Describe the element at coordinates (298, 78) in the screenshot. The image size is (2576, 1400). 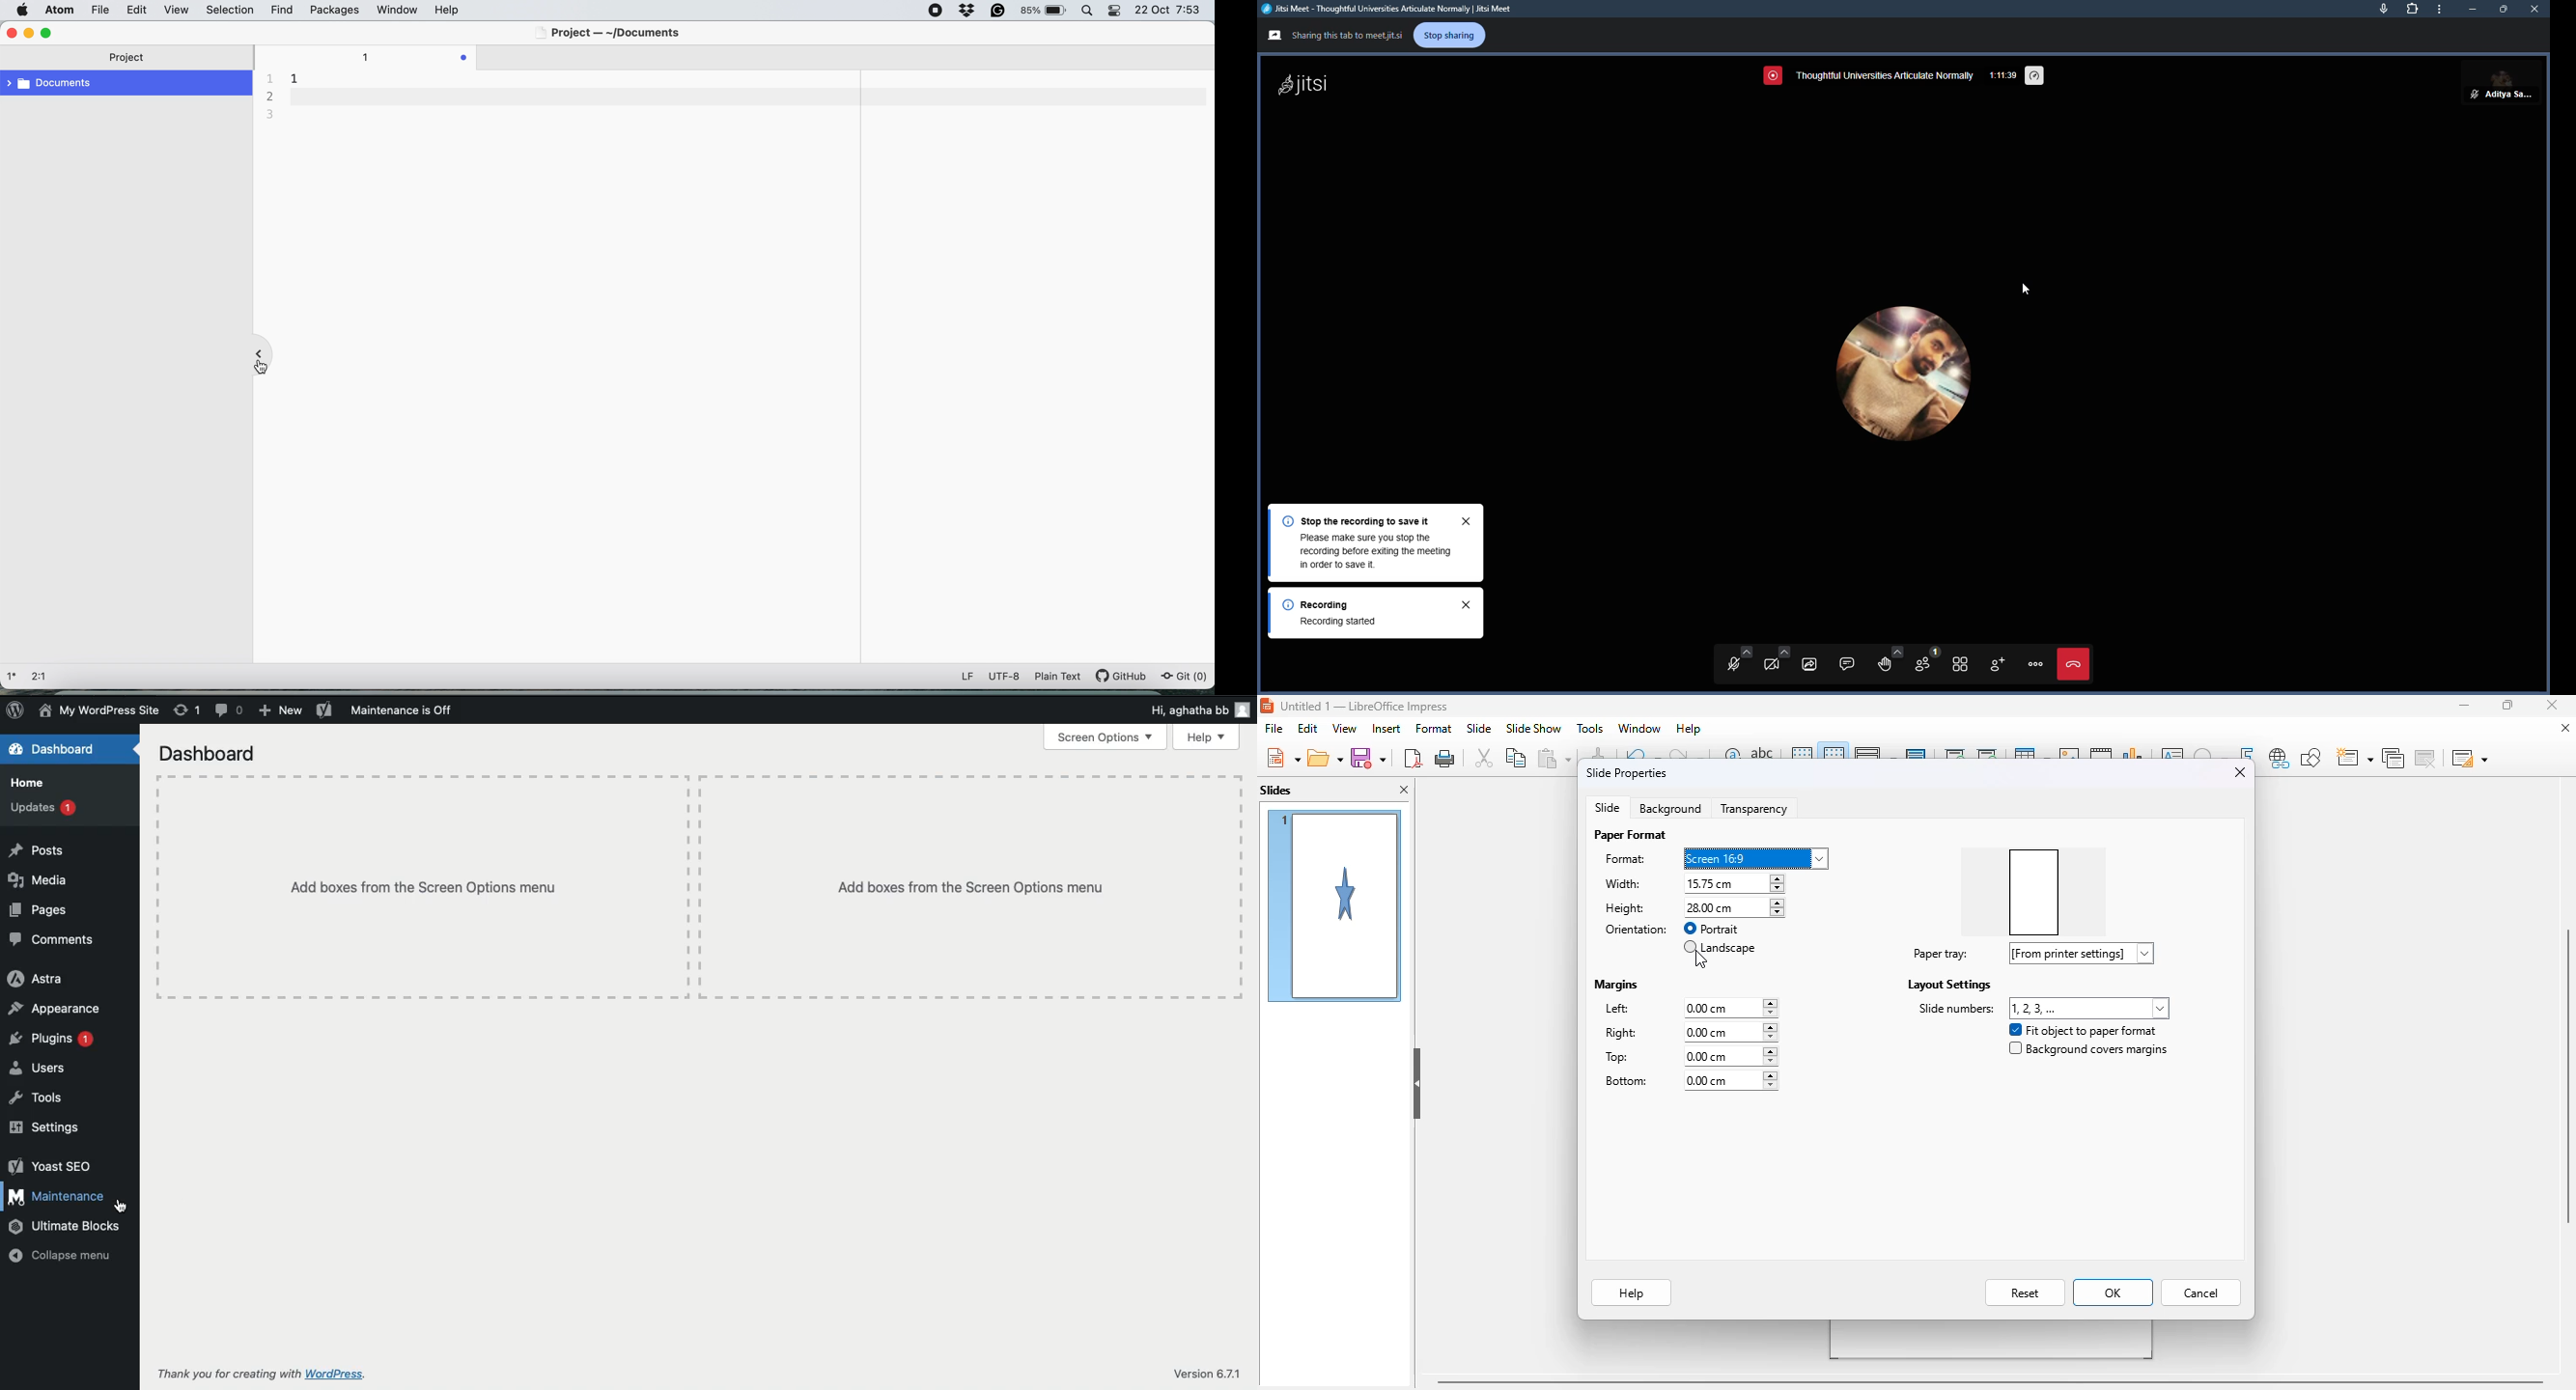
I see `1` at that location.